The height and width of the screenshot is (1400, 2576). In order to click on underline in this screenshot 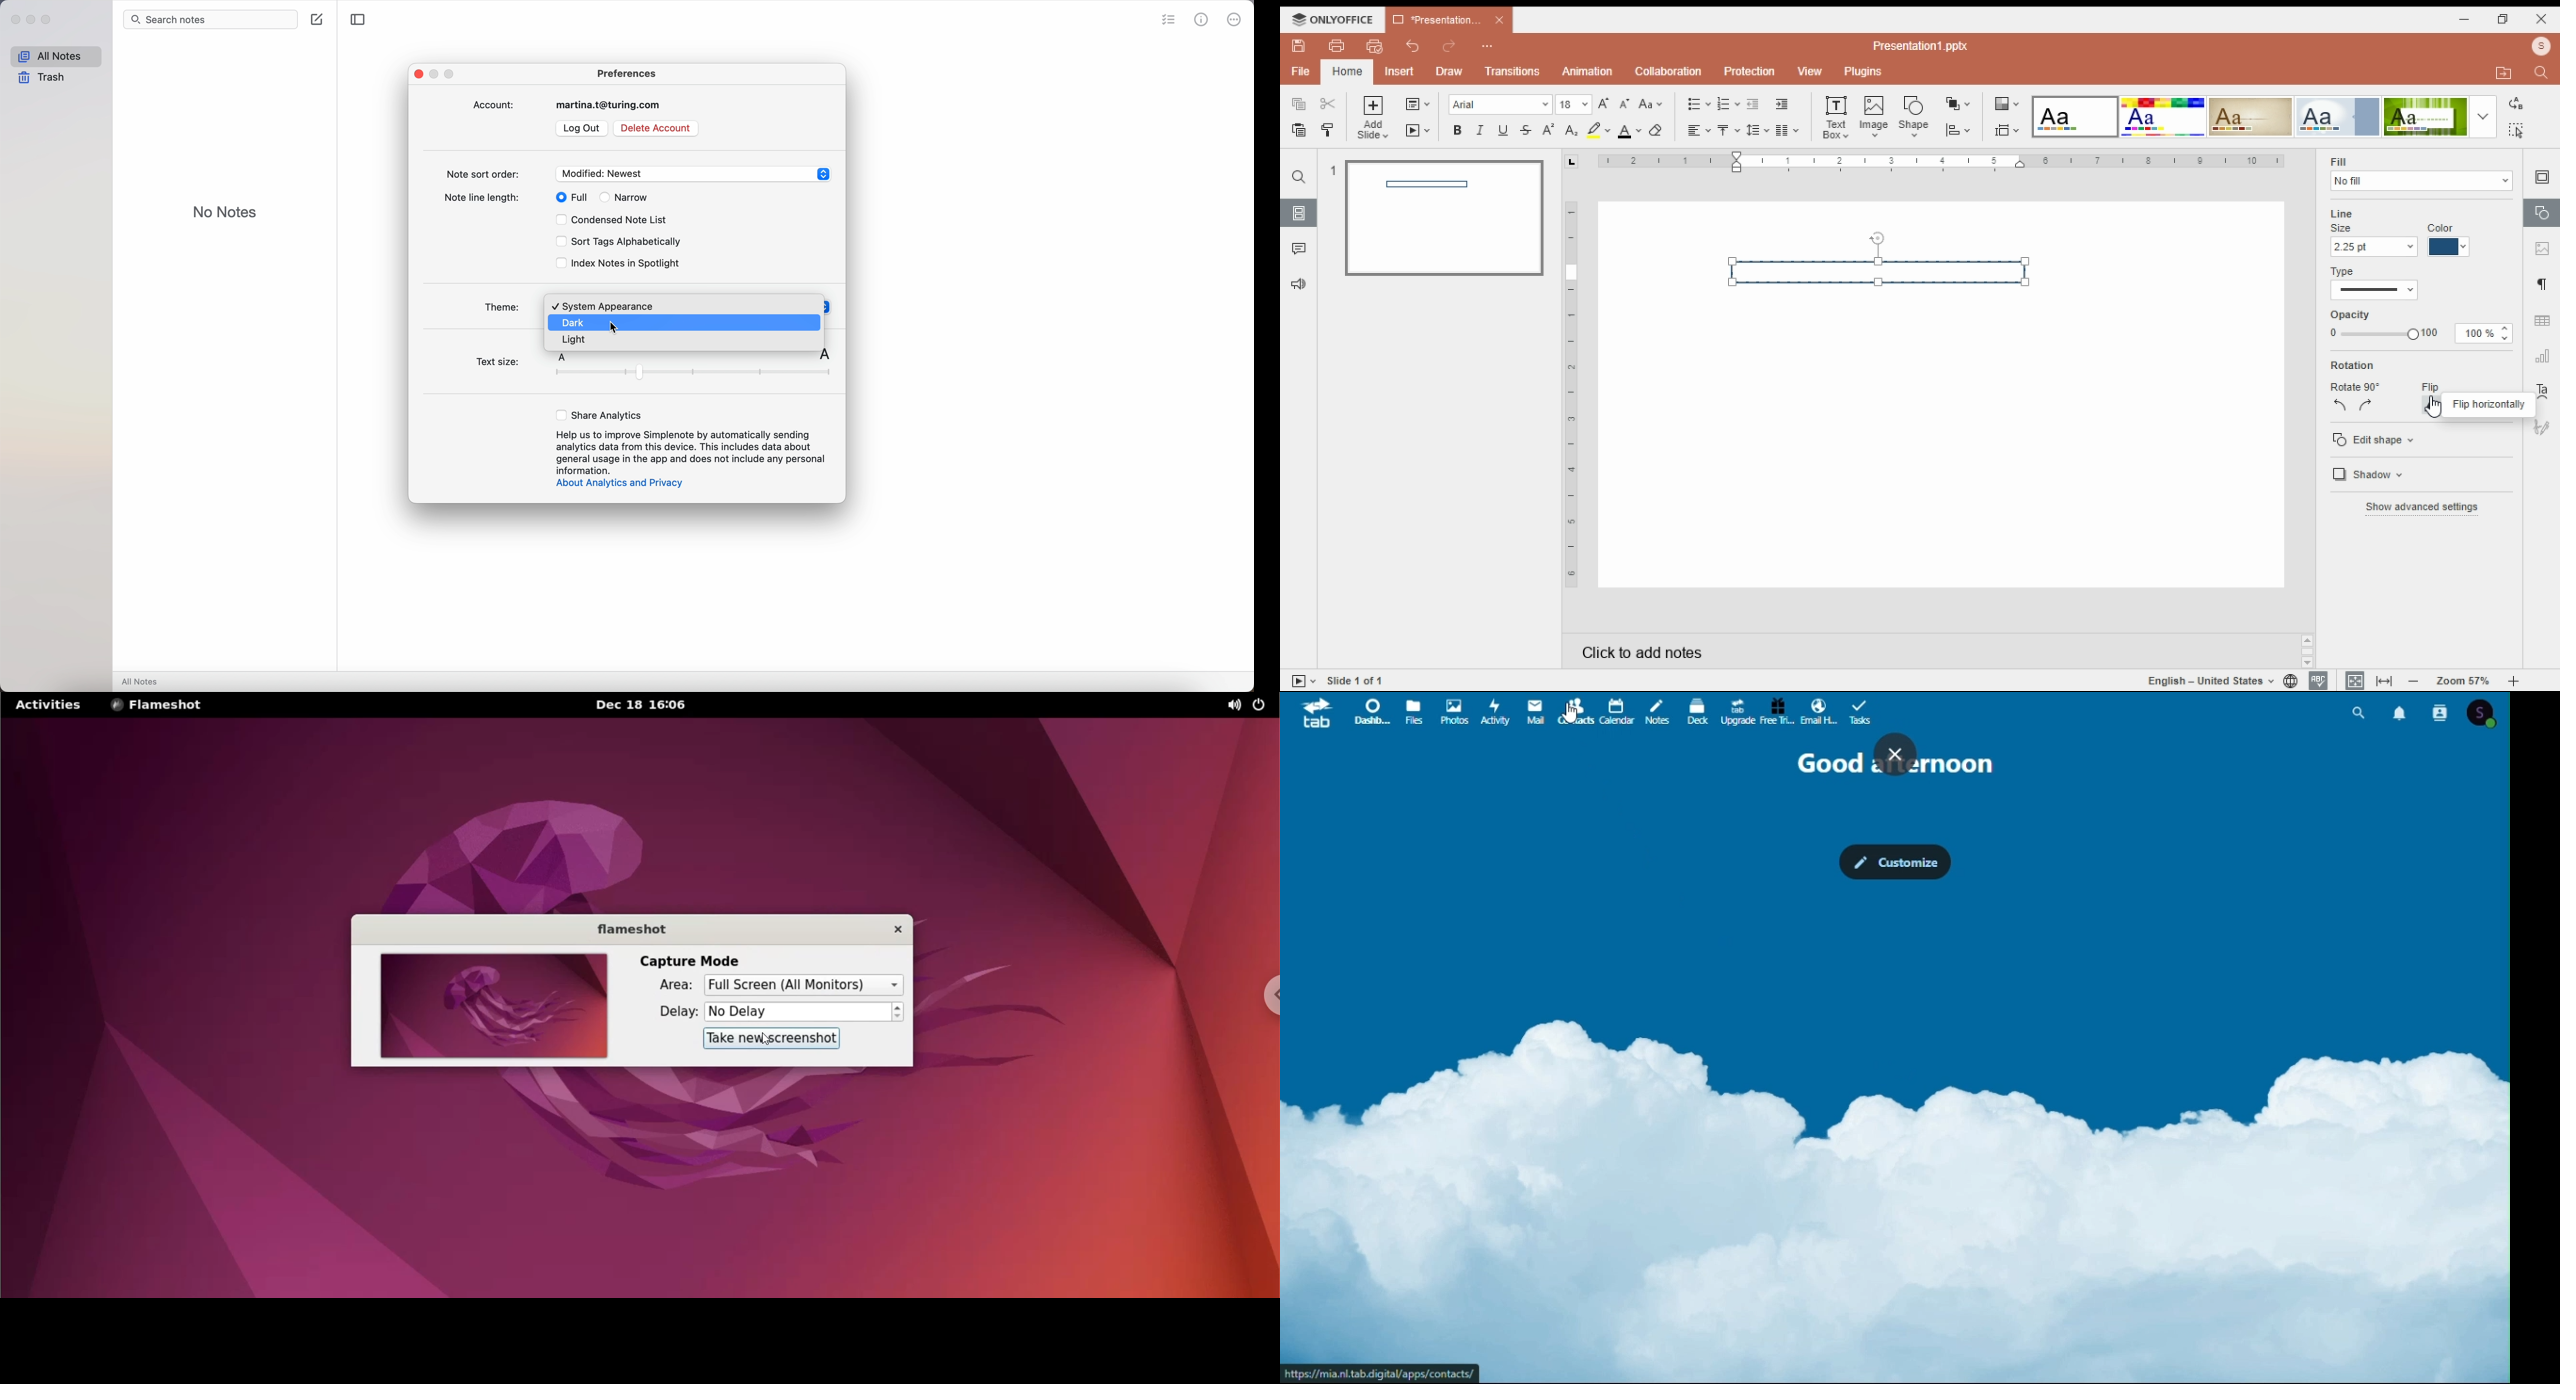, I will do `click(1504, 130)`.